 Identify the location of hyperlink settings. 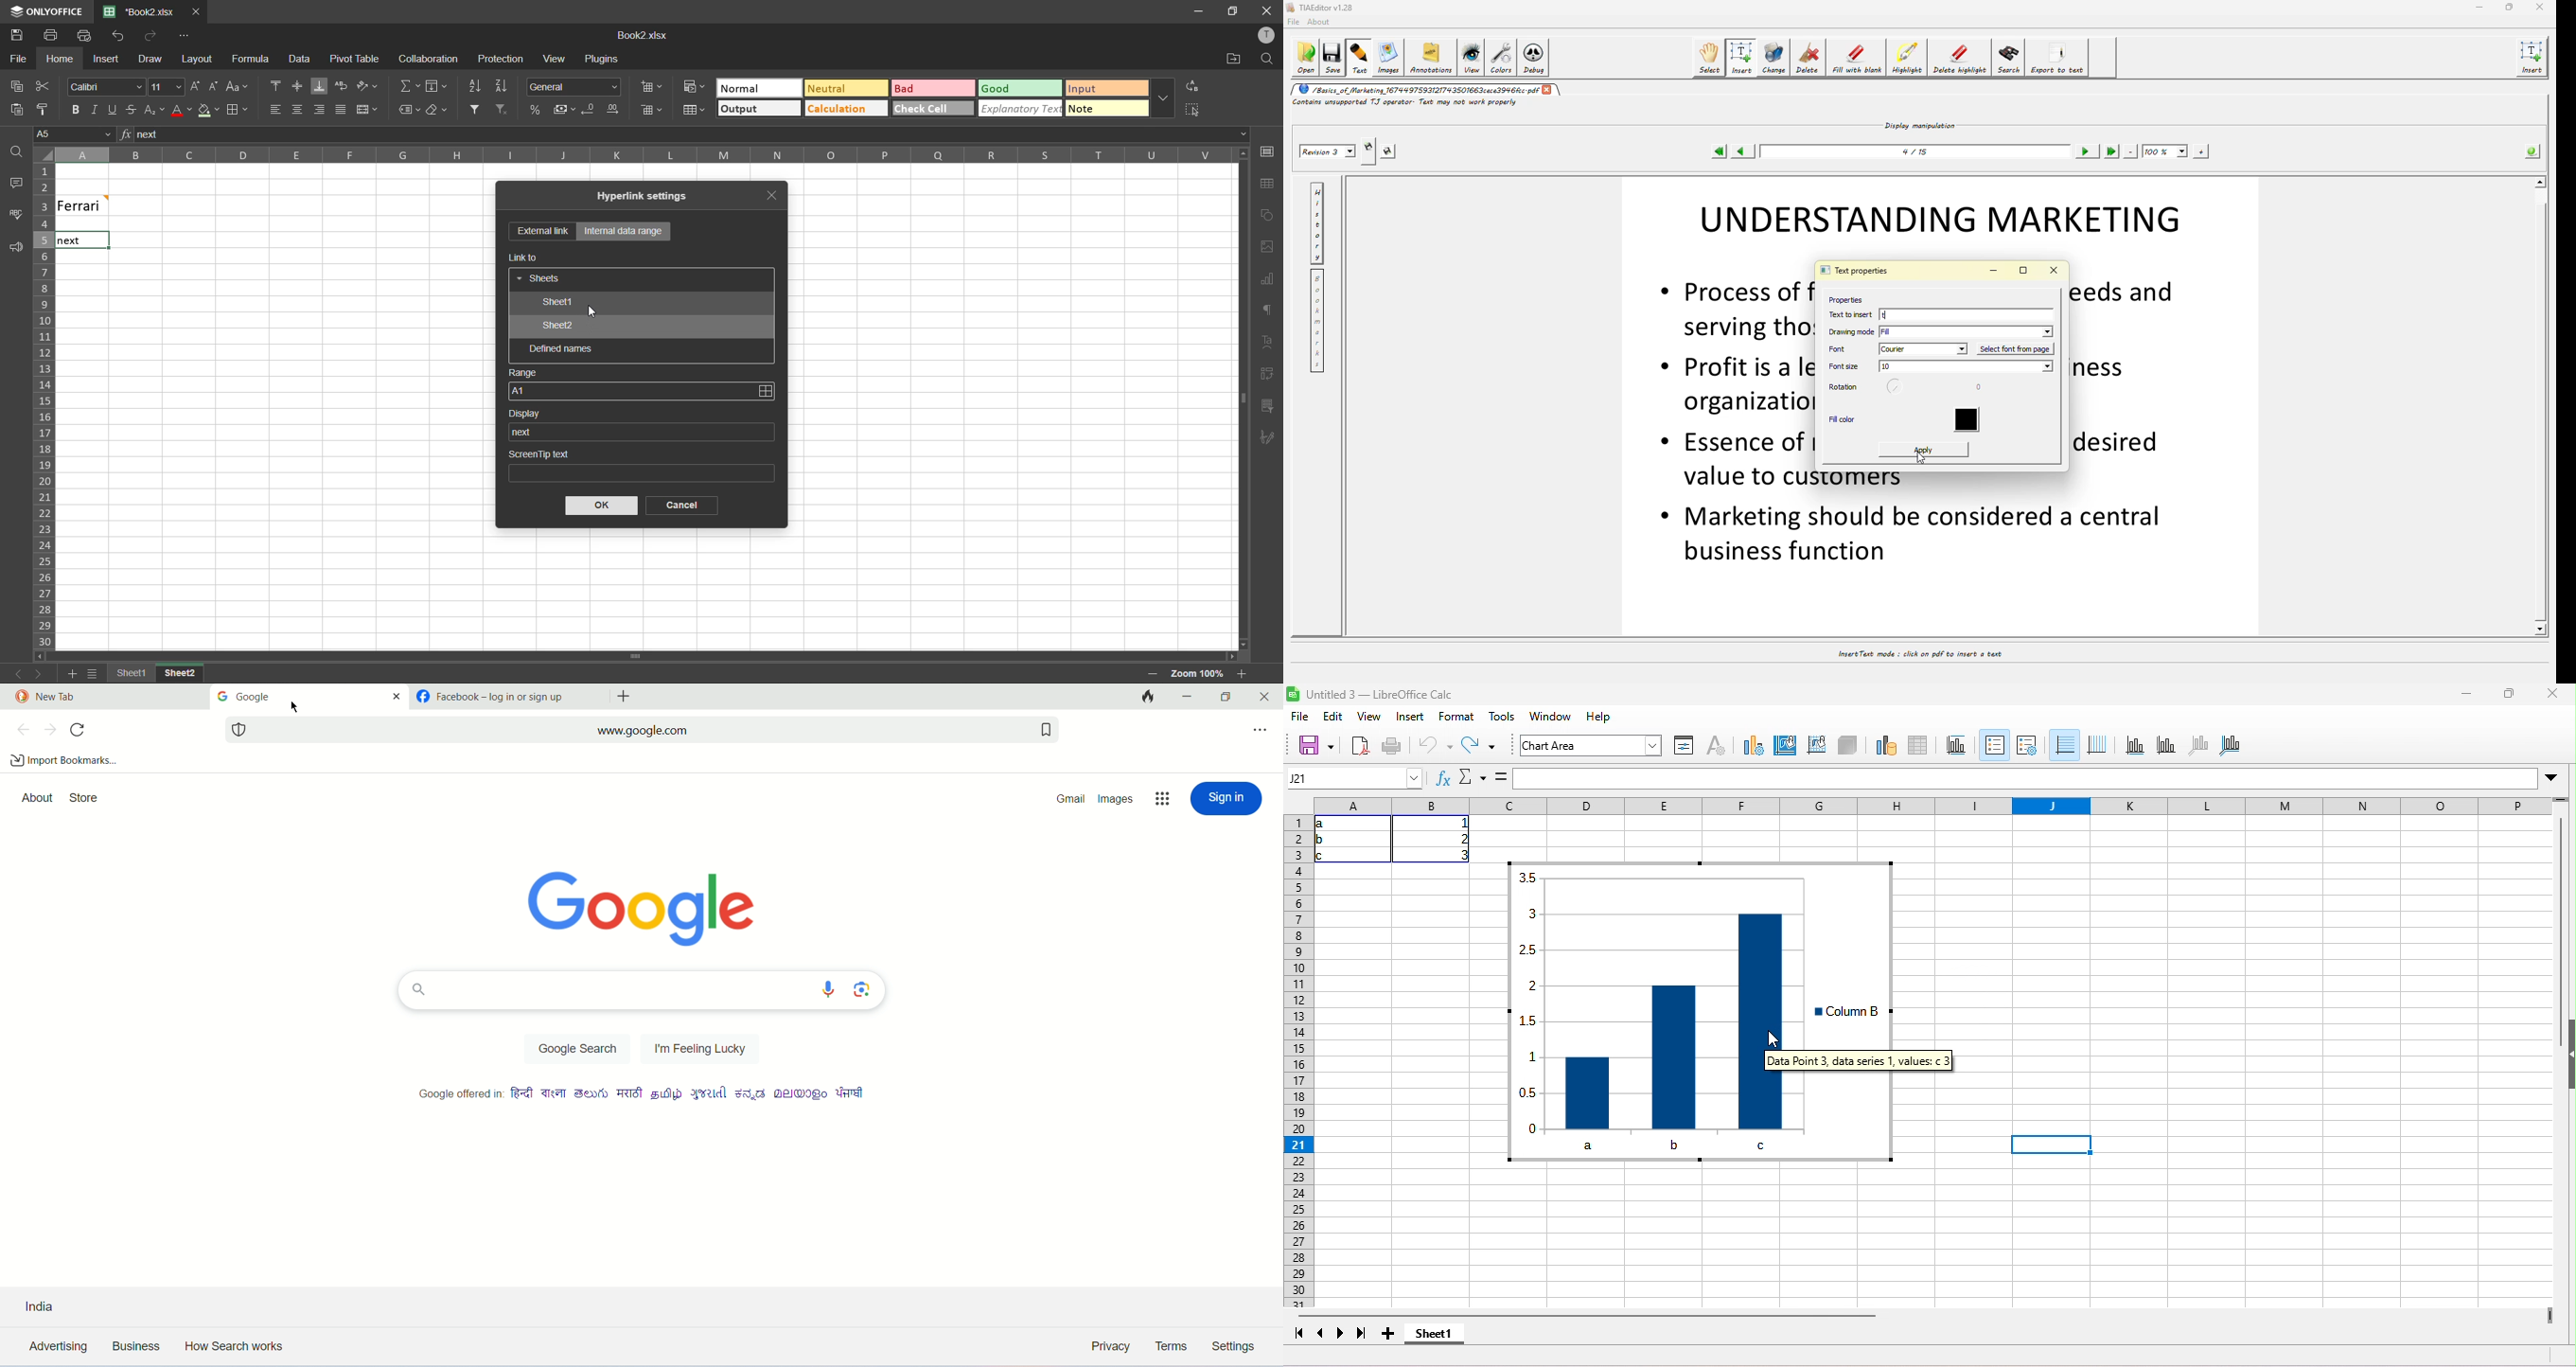
(649, 197).